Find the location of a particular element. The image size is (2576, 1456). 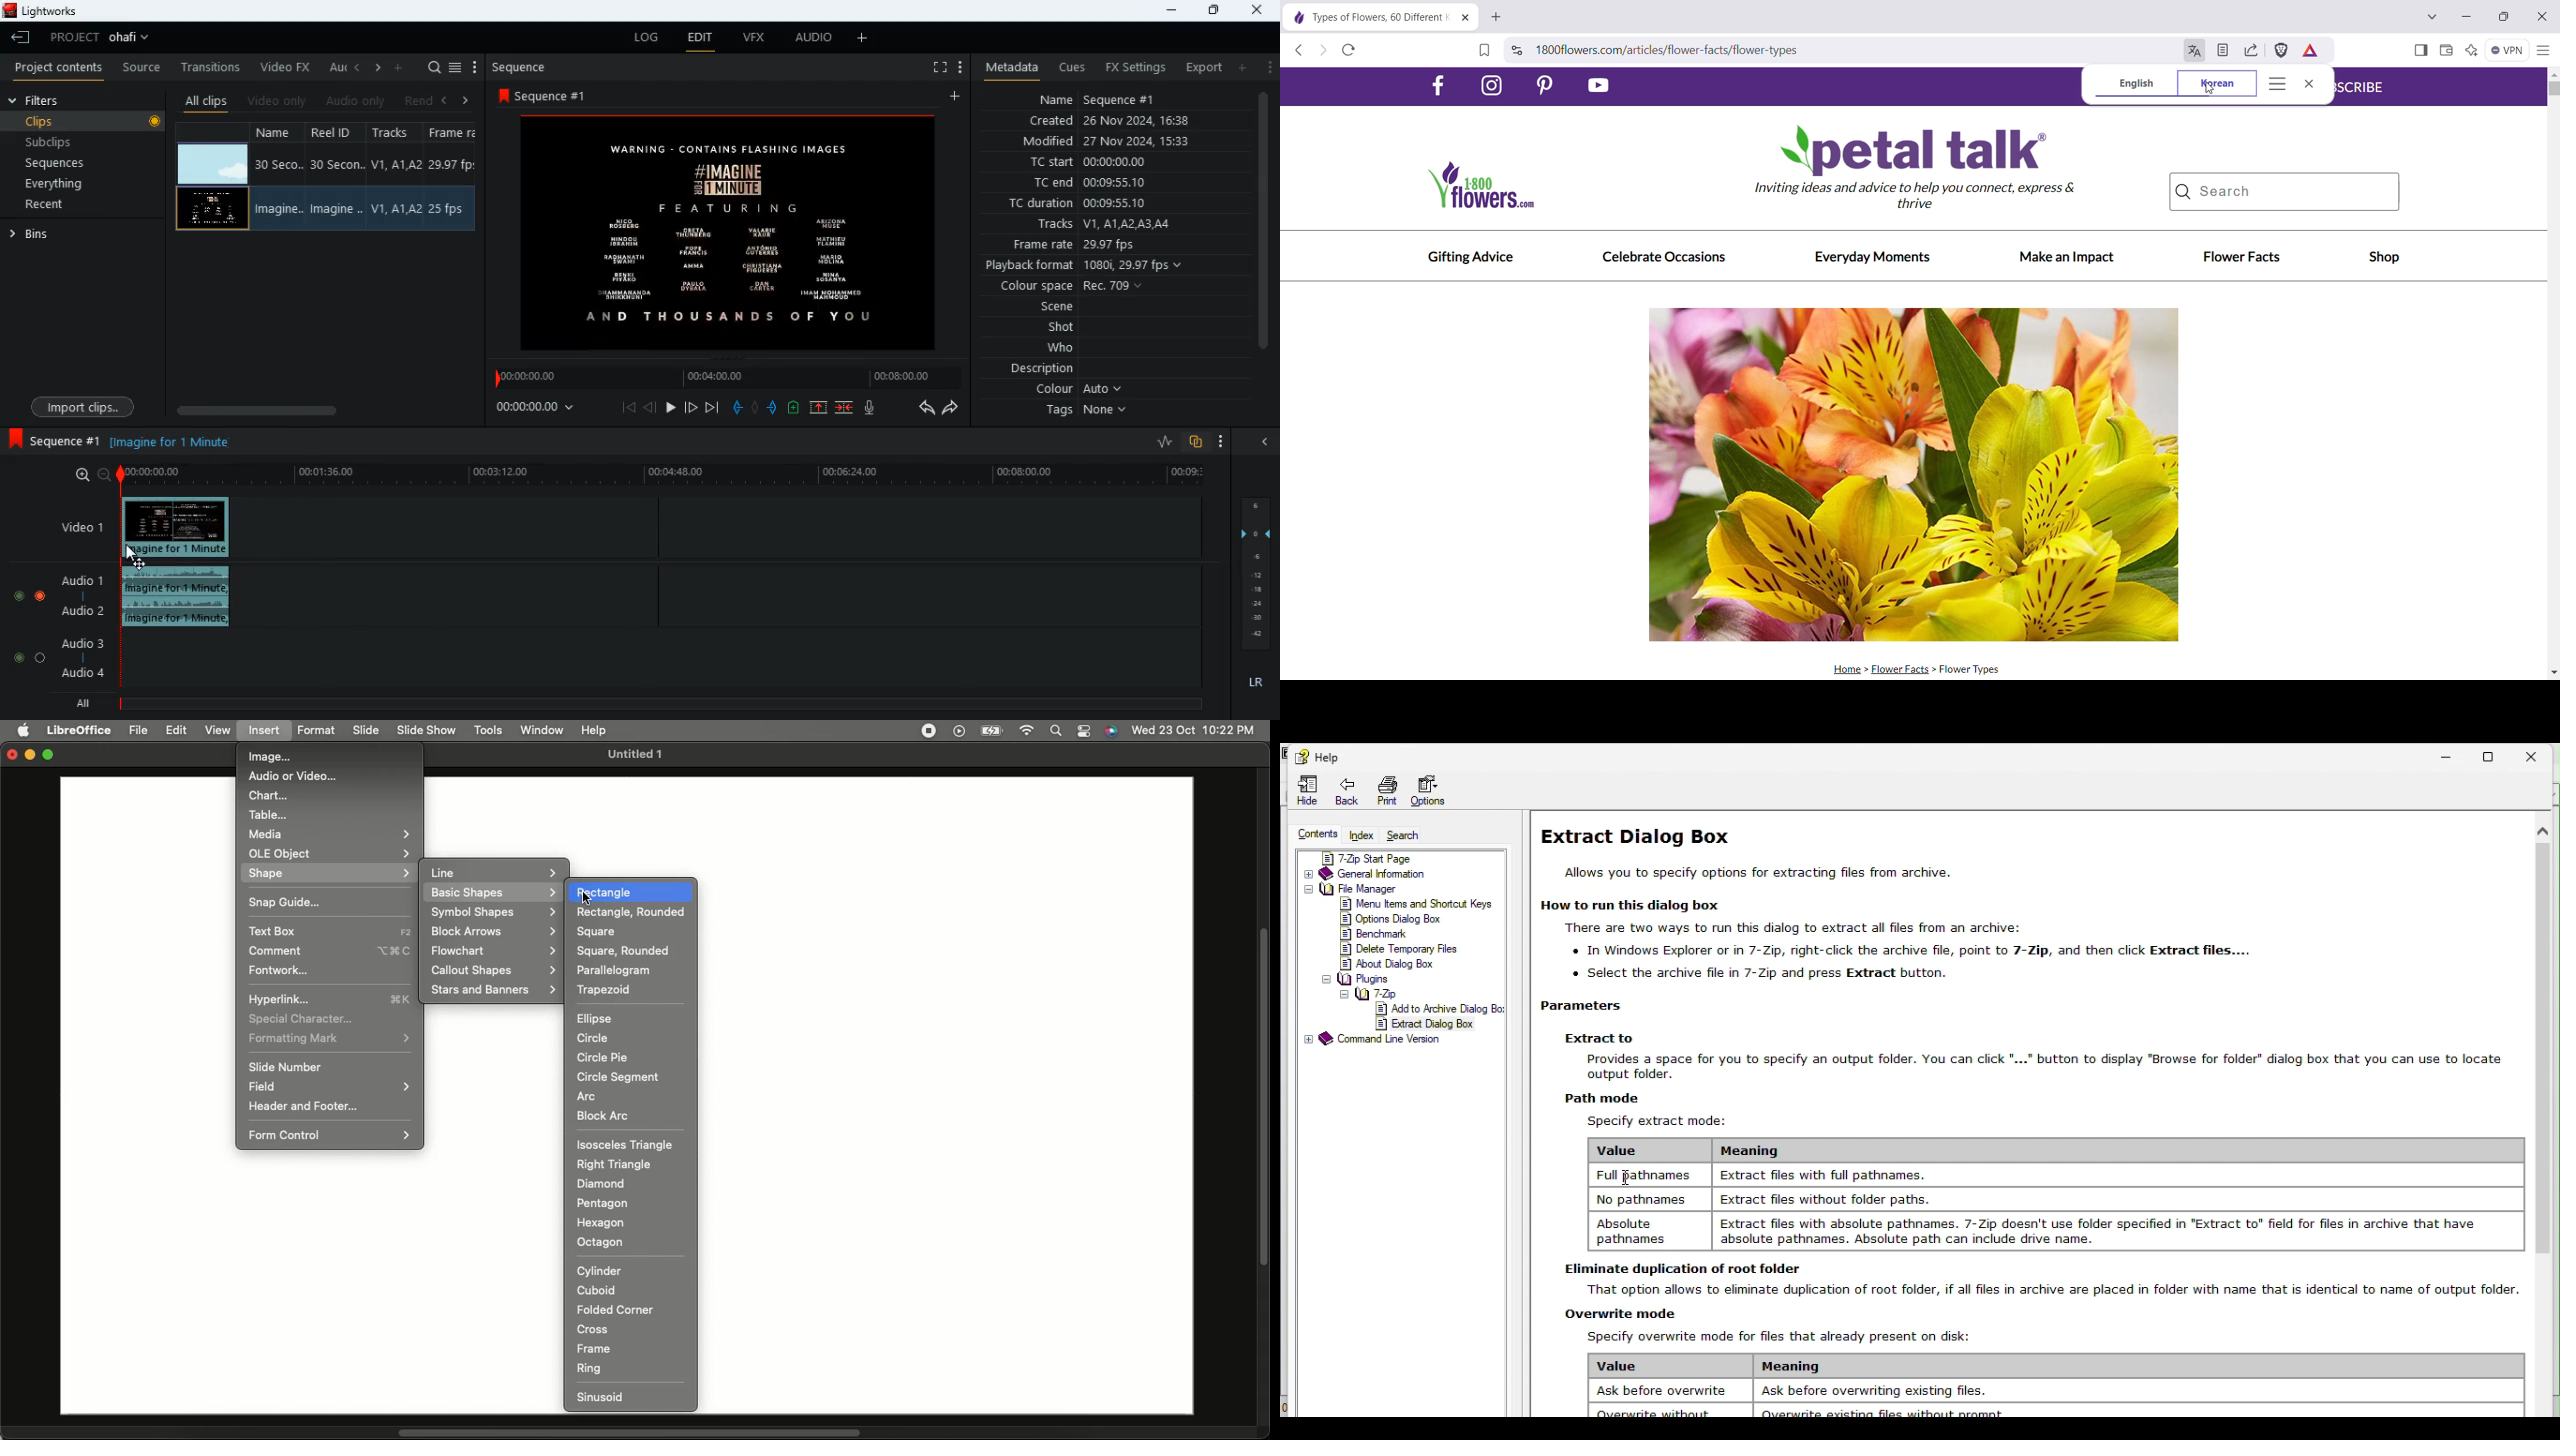

7 zip start page is located at coordinates (1399, 855).